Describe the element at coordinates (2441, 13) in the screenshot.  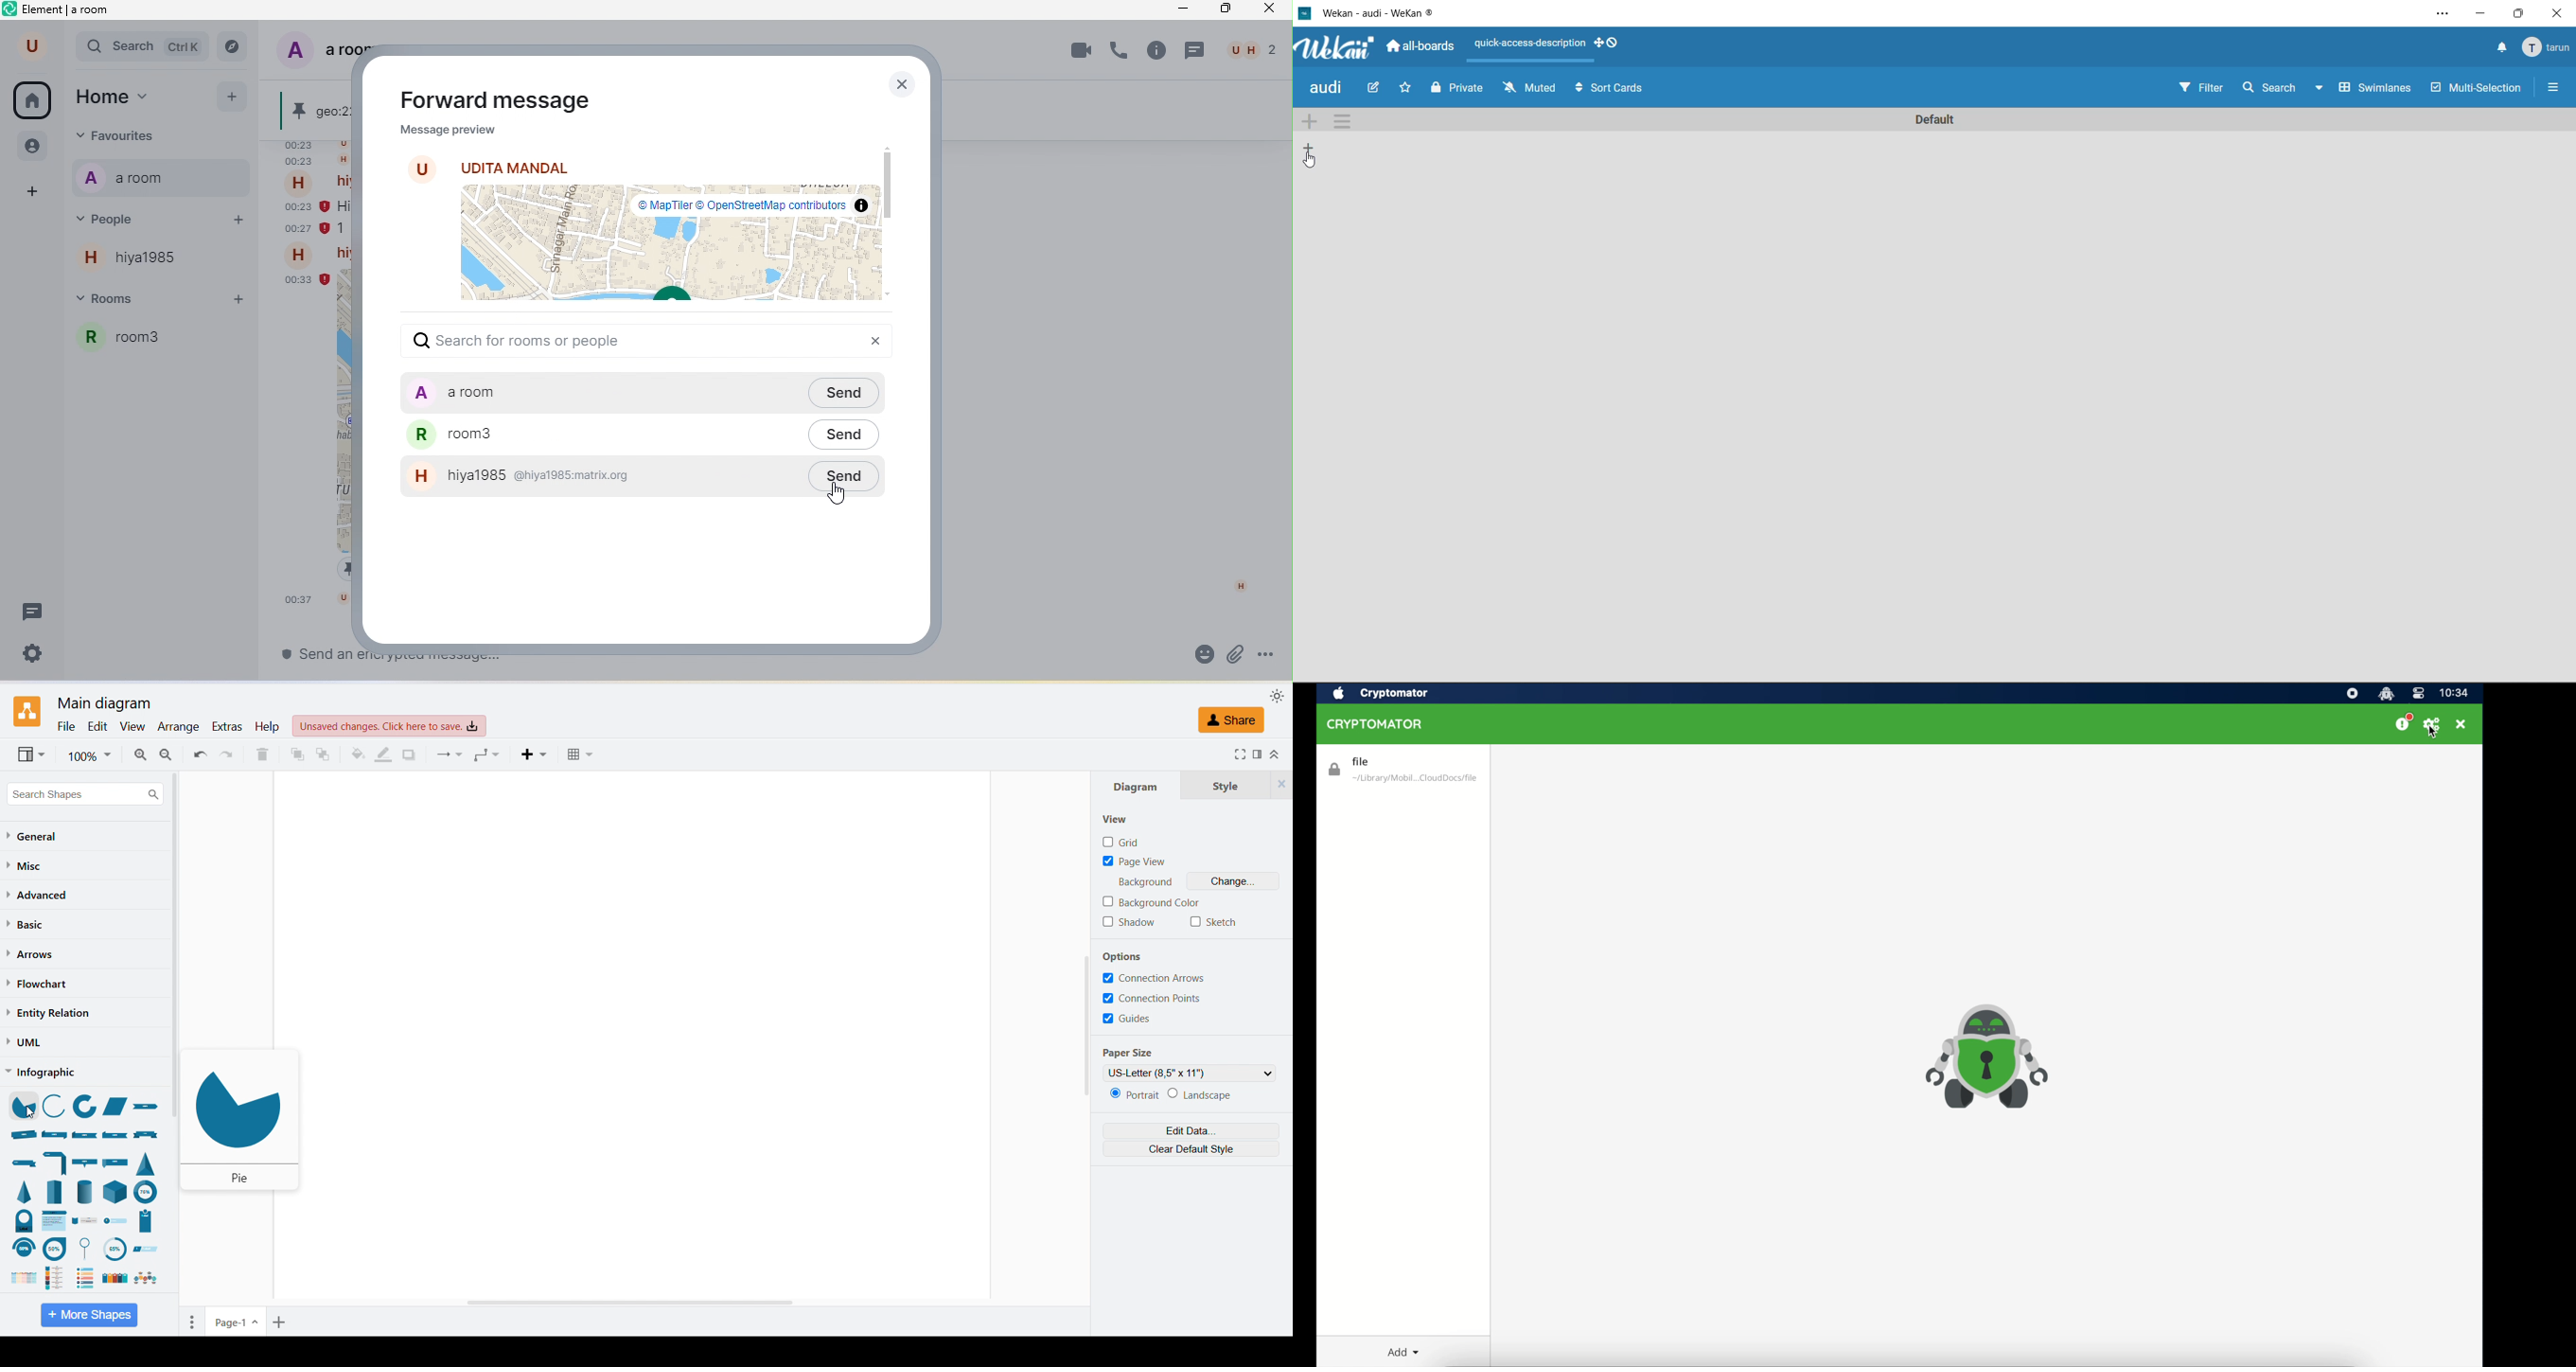
I see `settings` at that location.